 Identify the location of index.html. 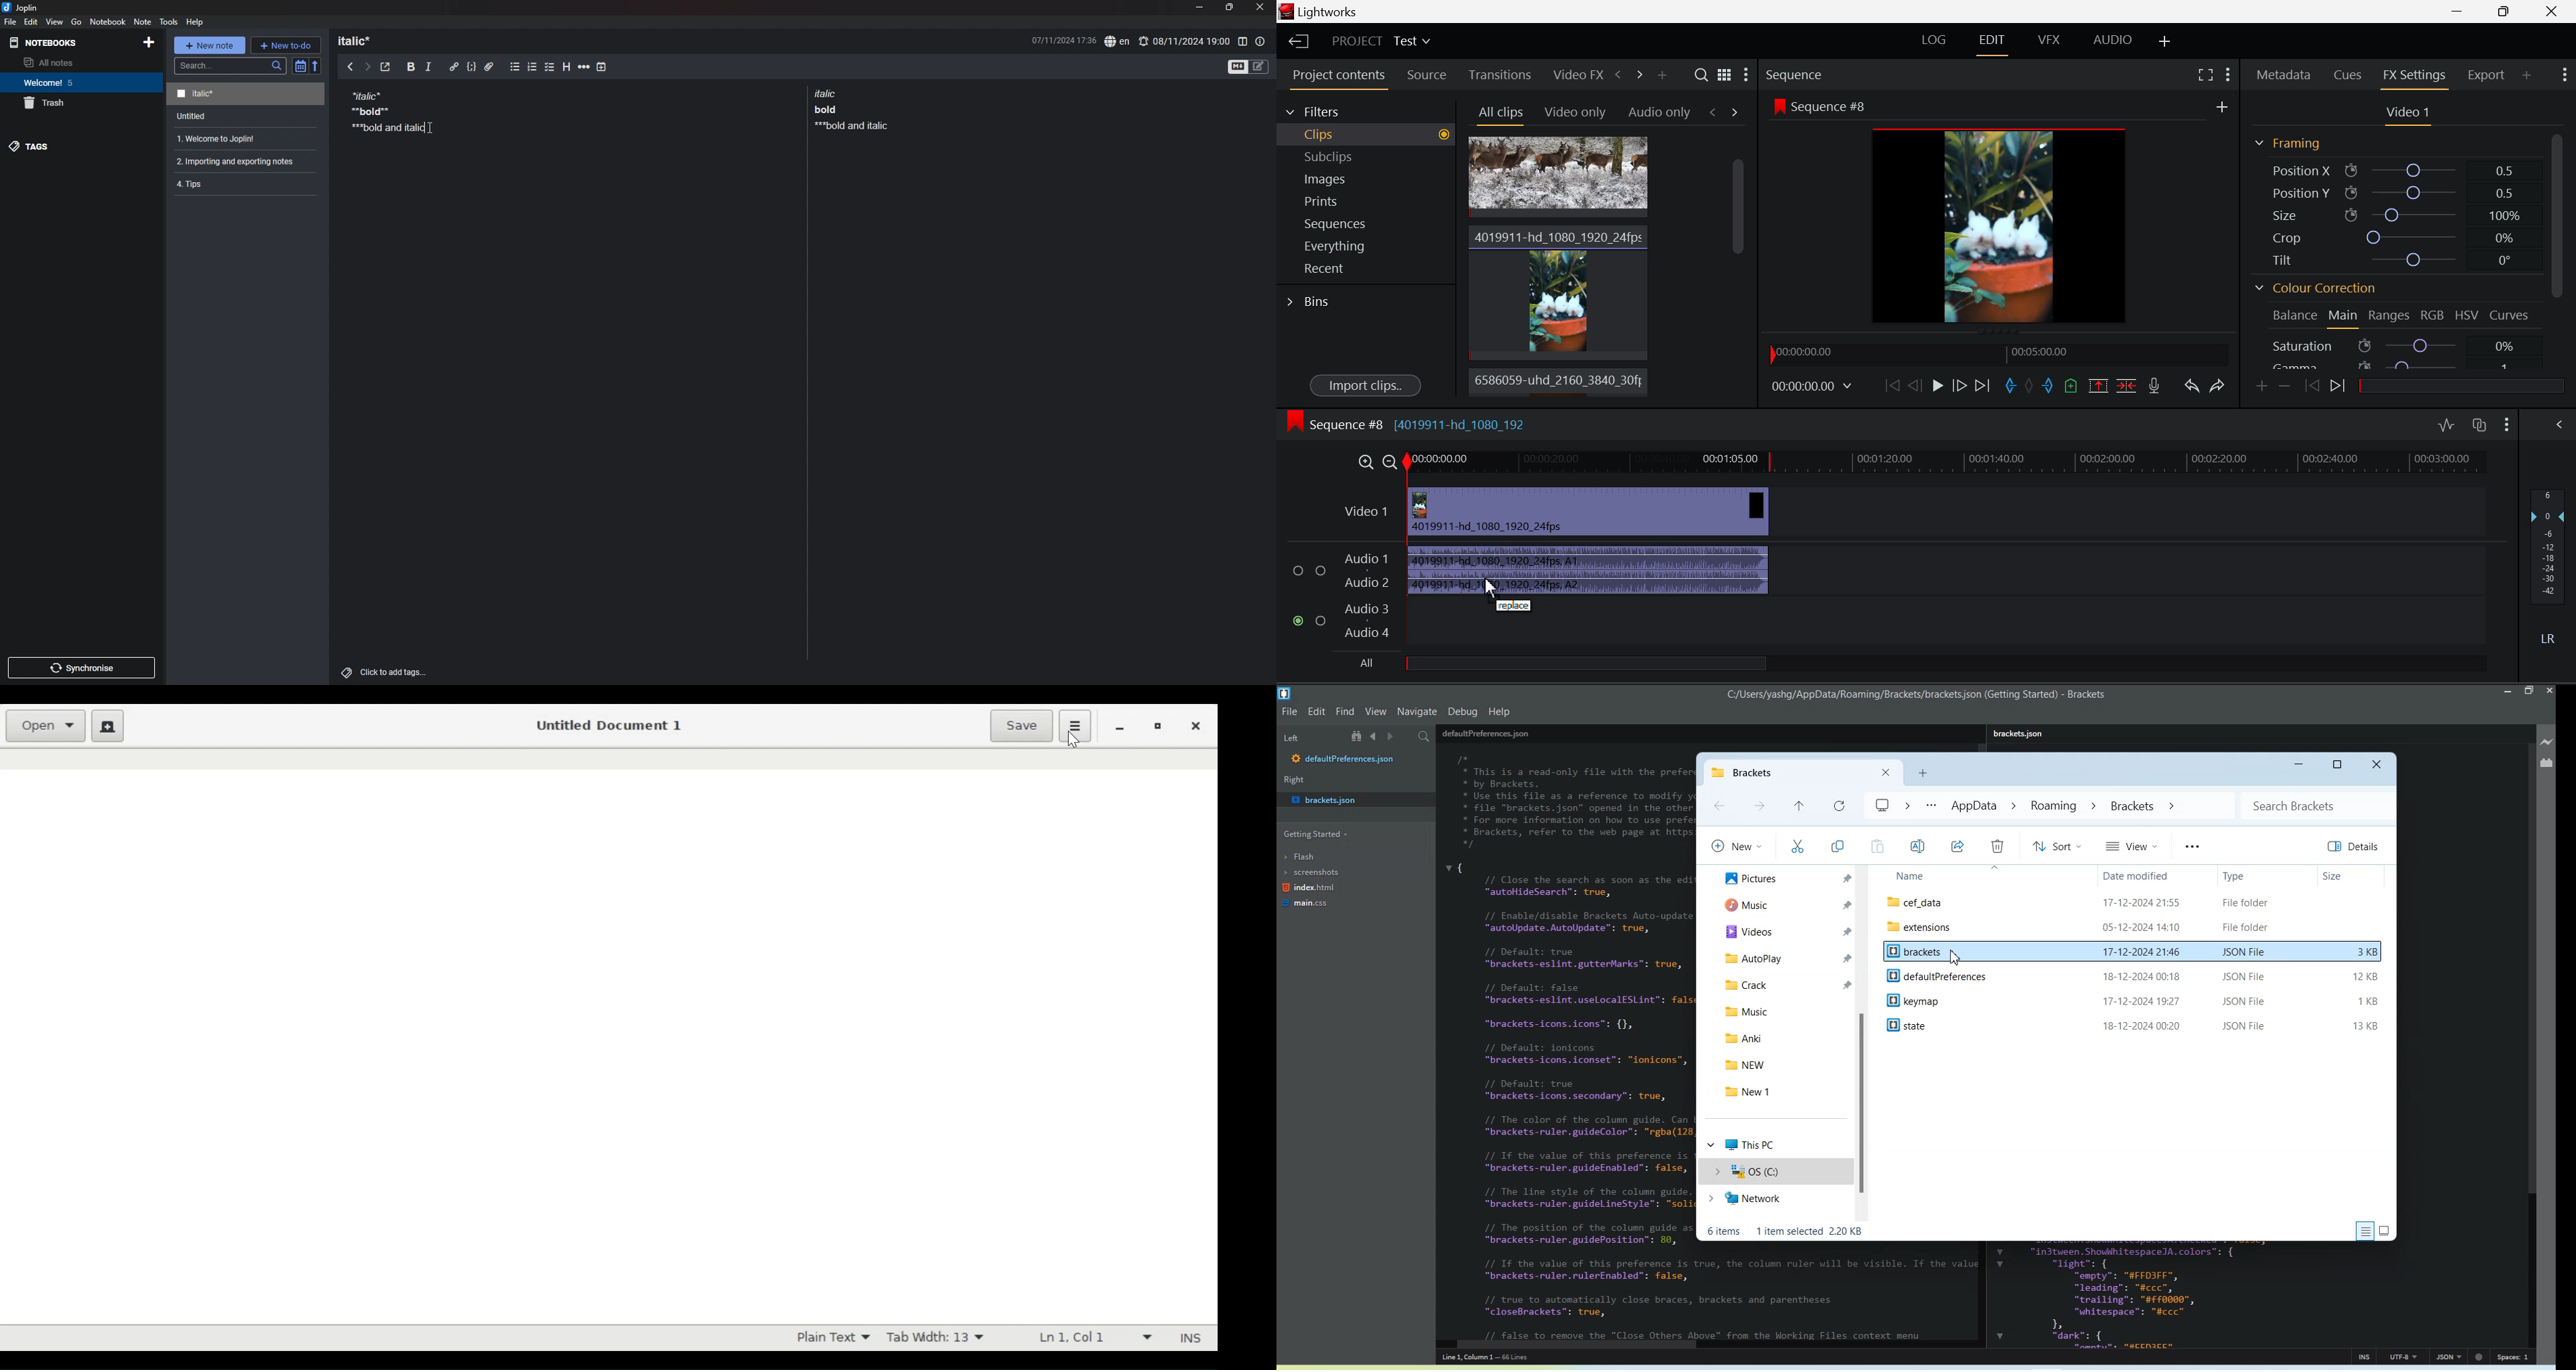
(1308, 890).